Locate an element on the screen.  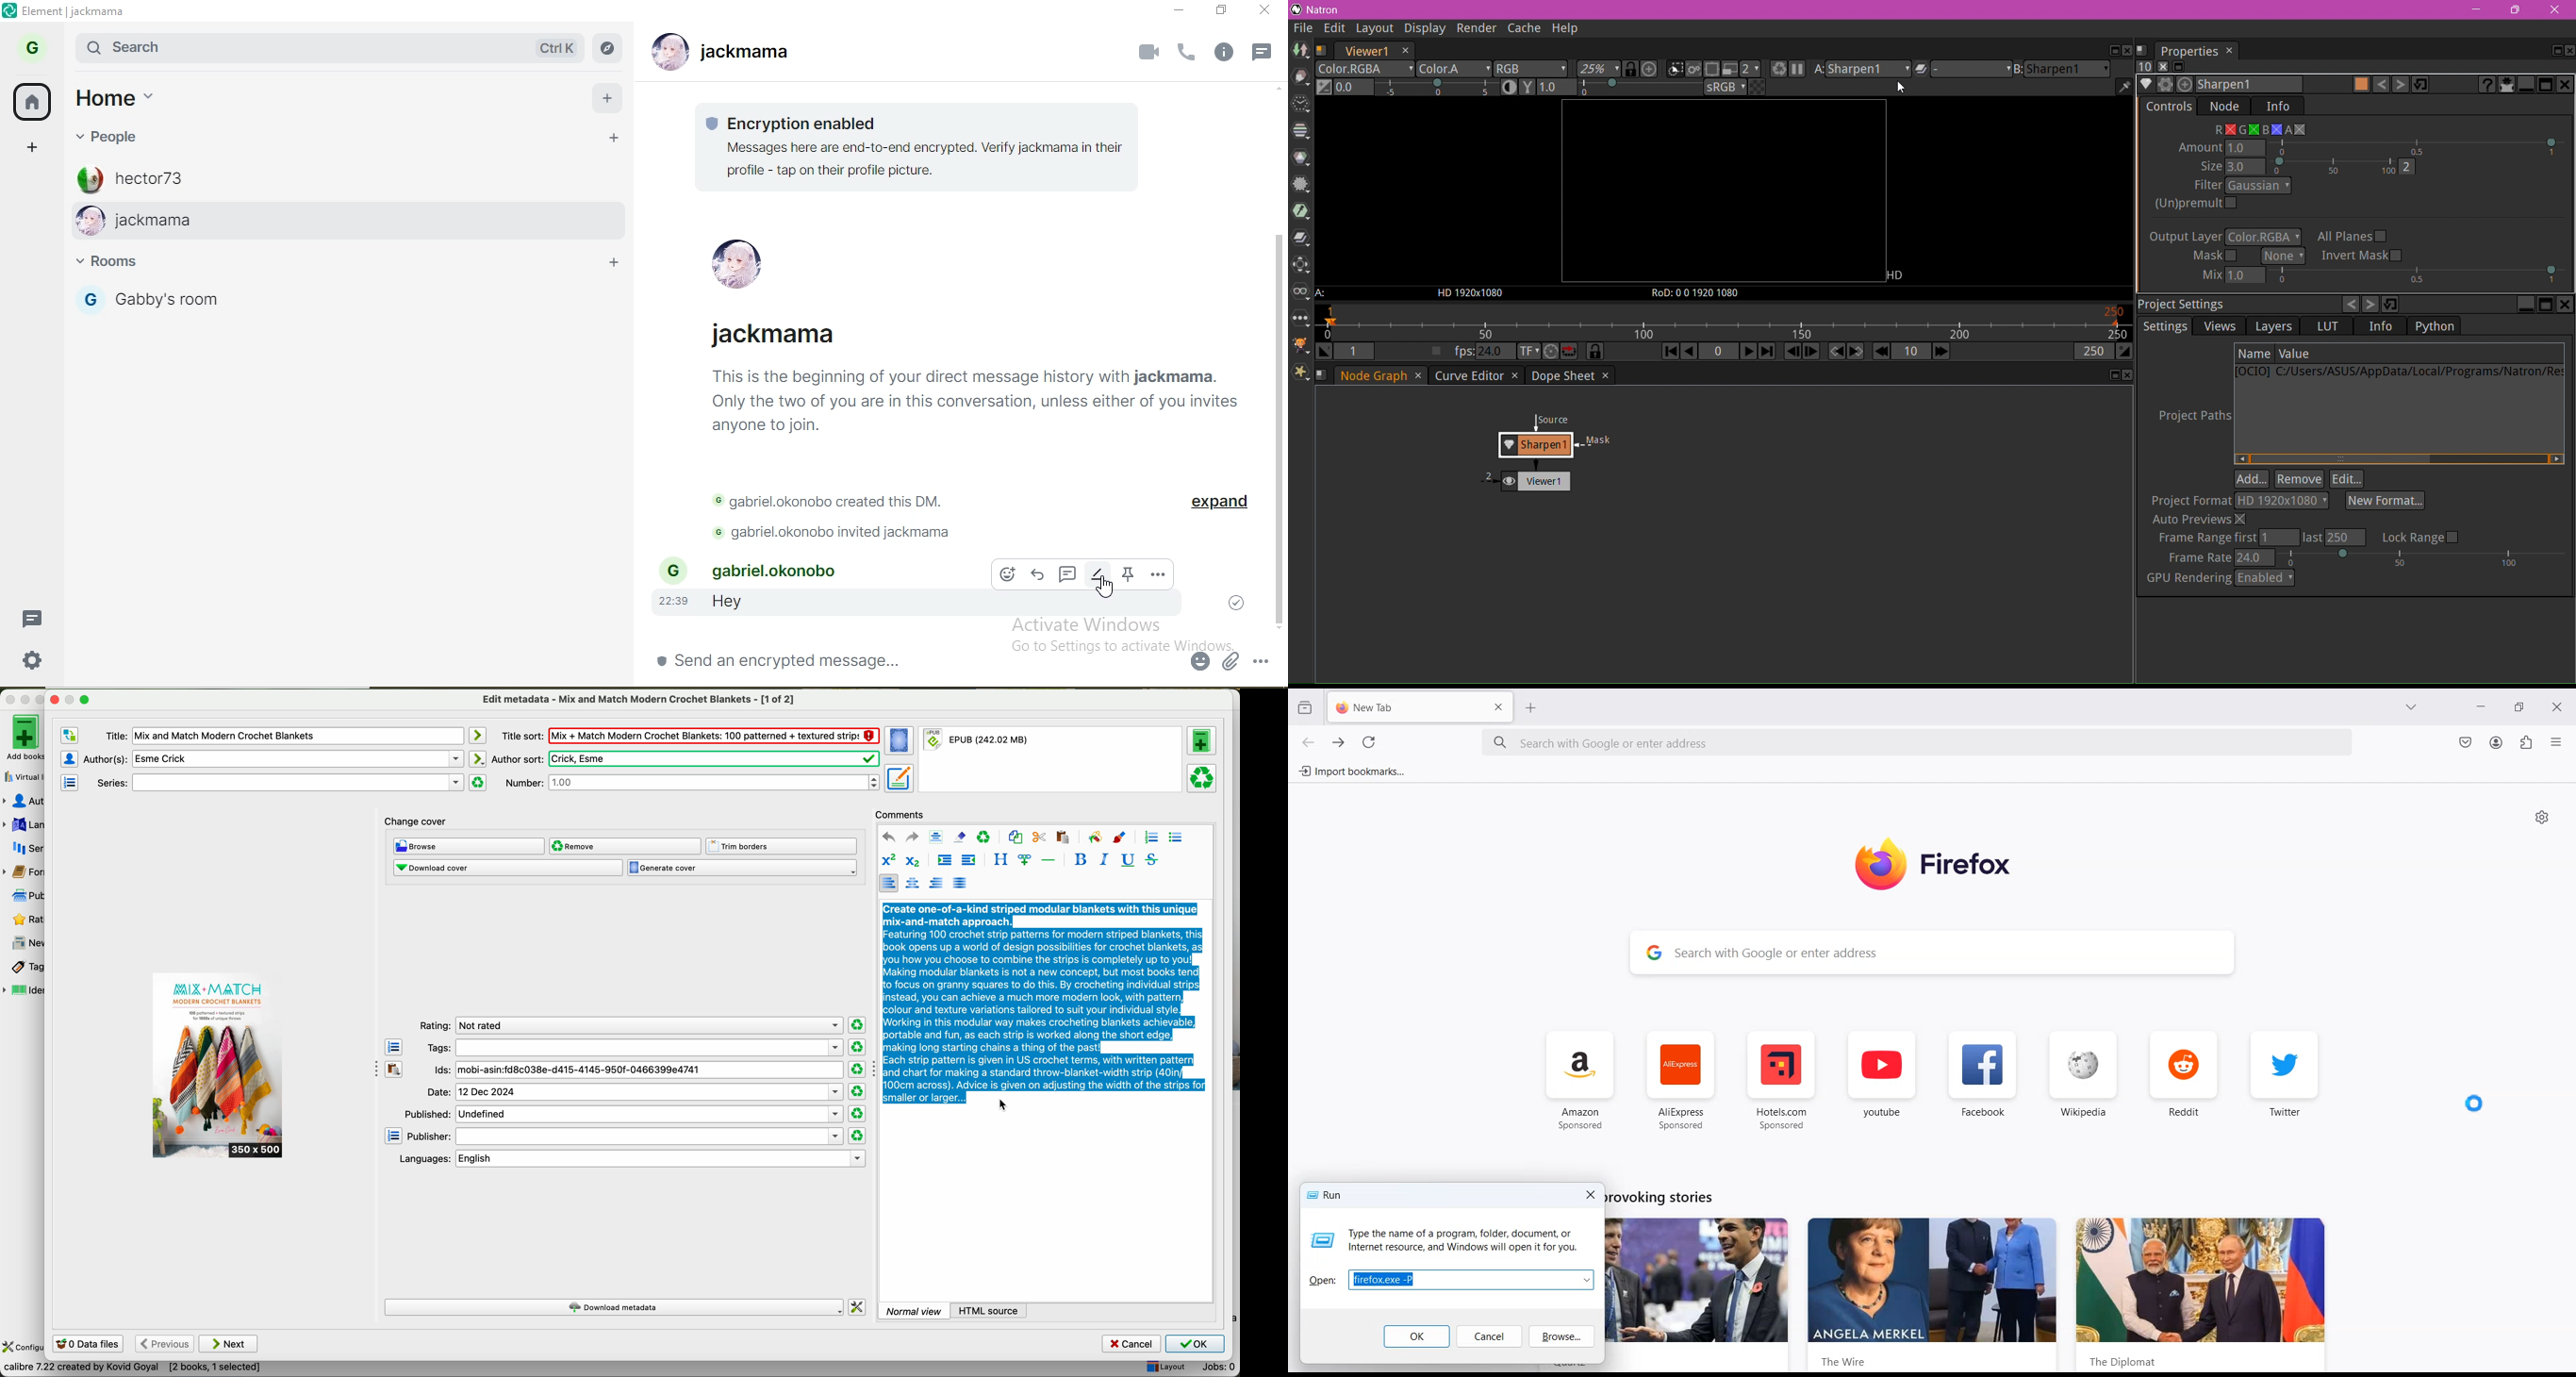
clear is located at coordinates (984, 837).